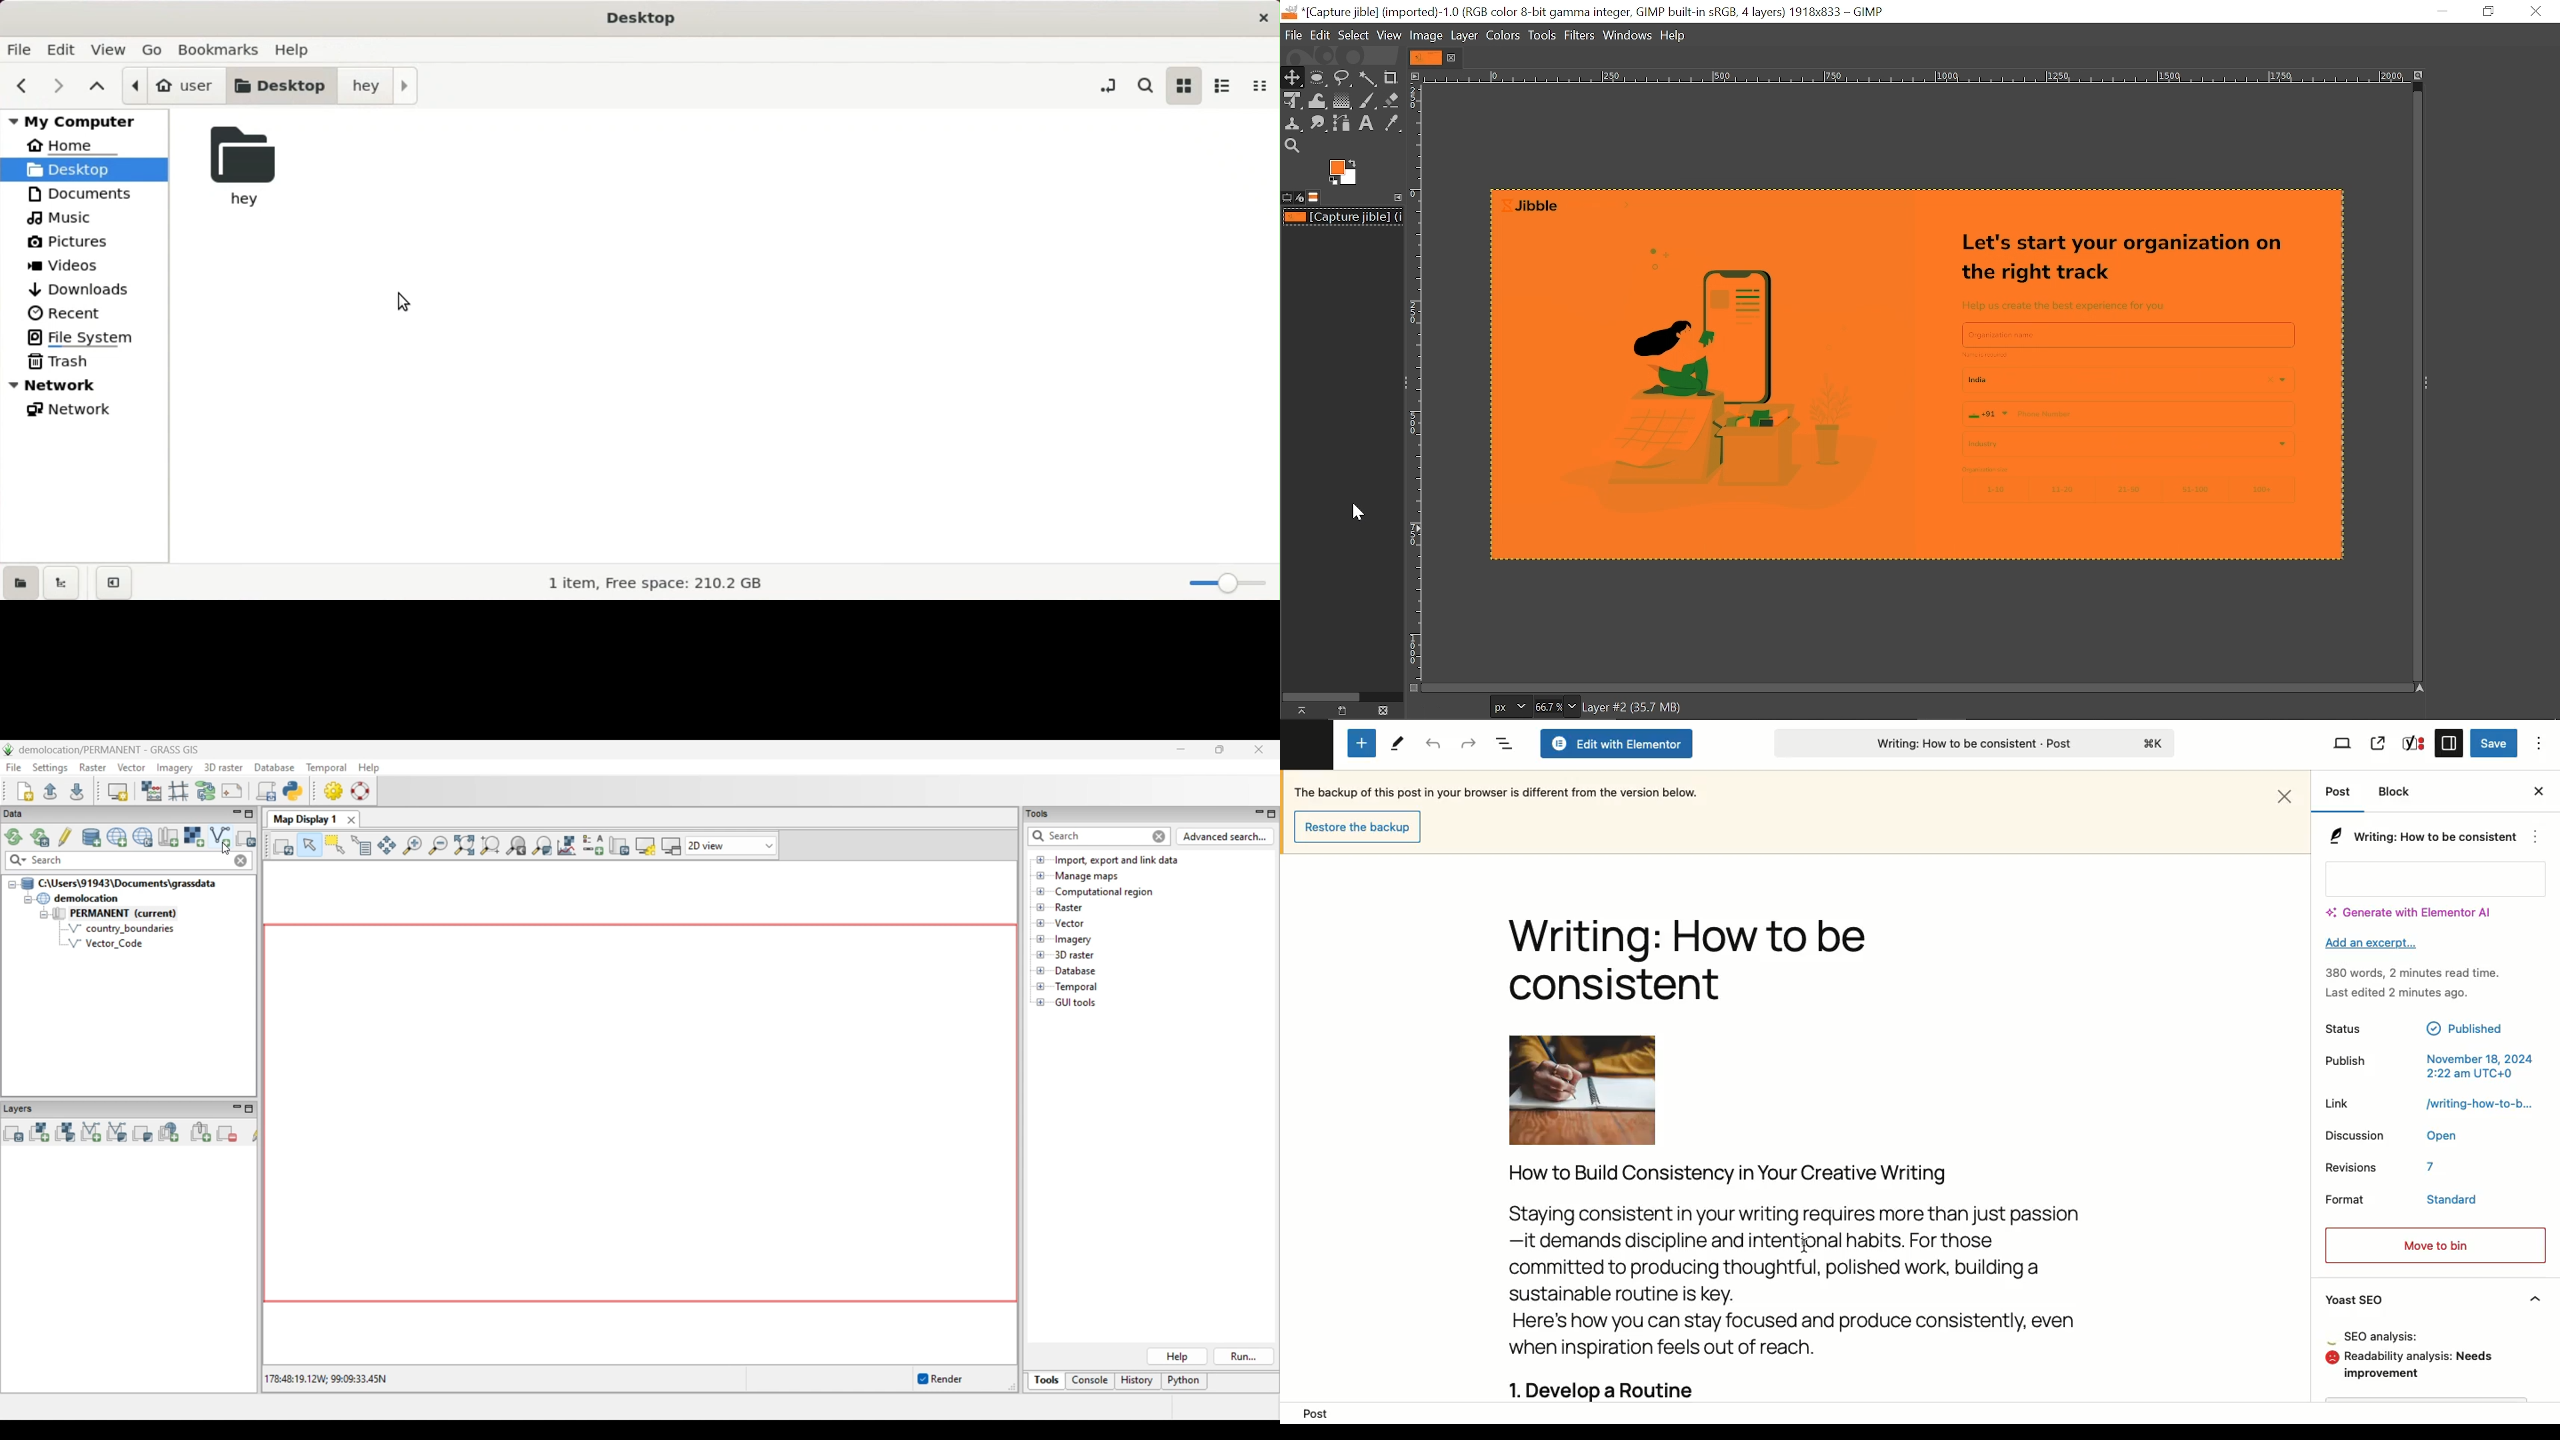  I want to click on Path tool, so click(1344, 122).